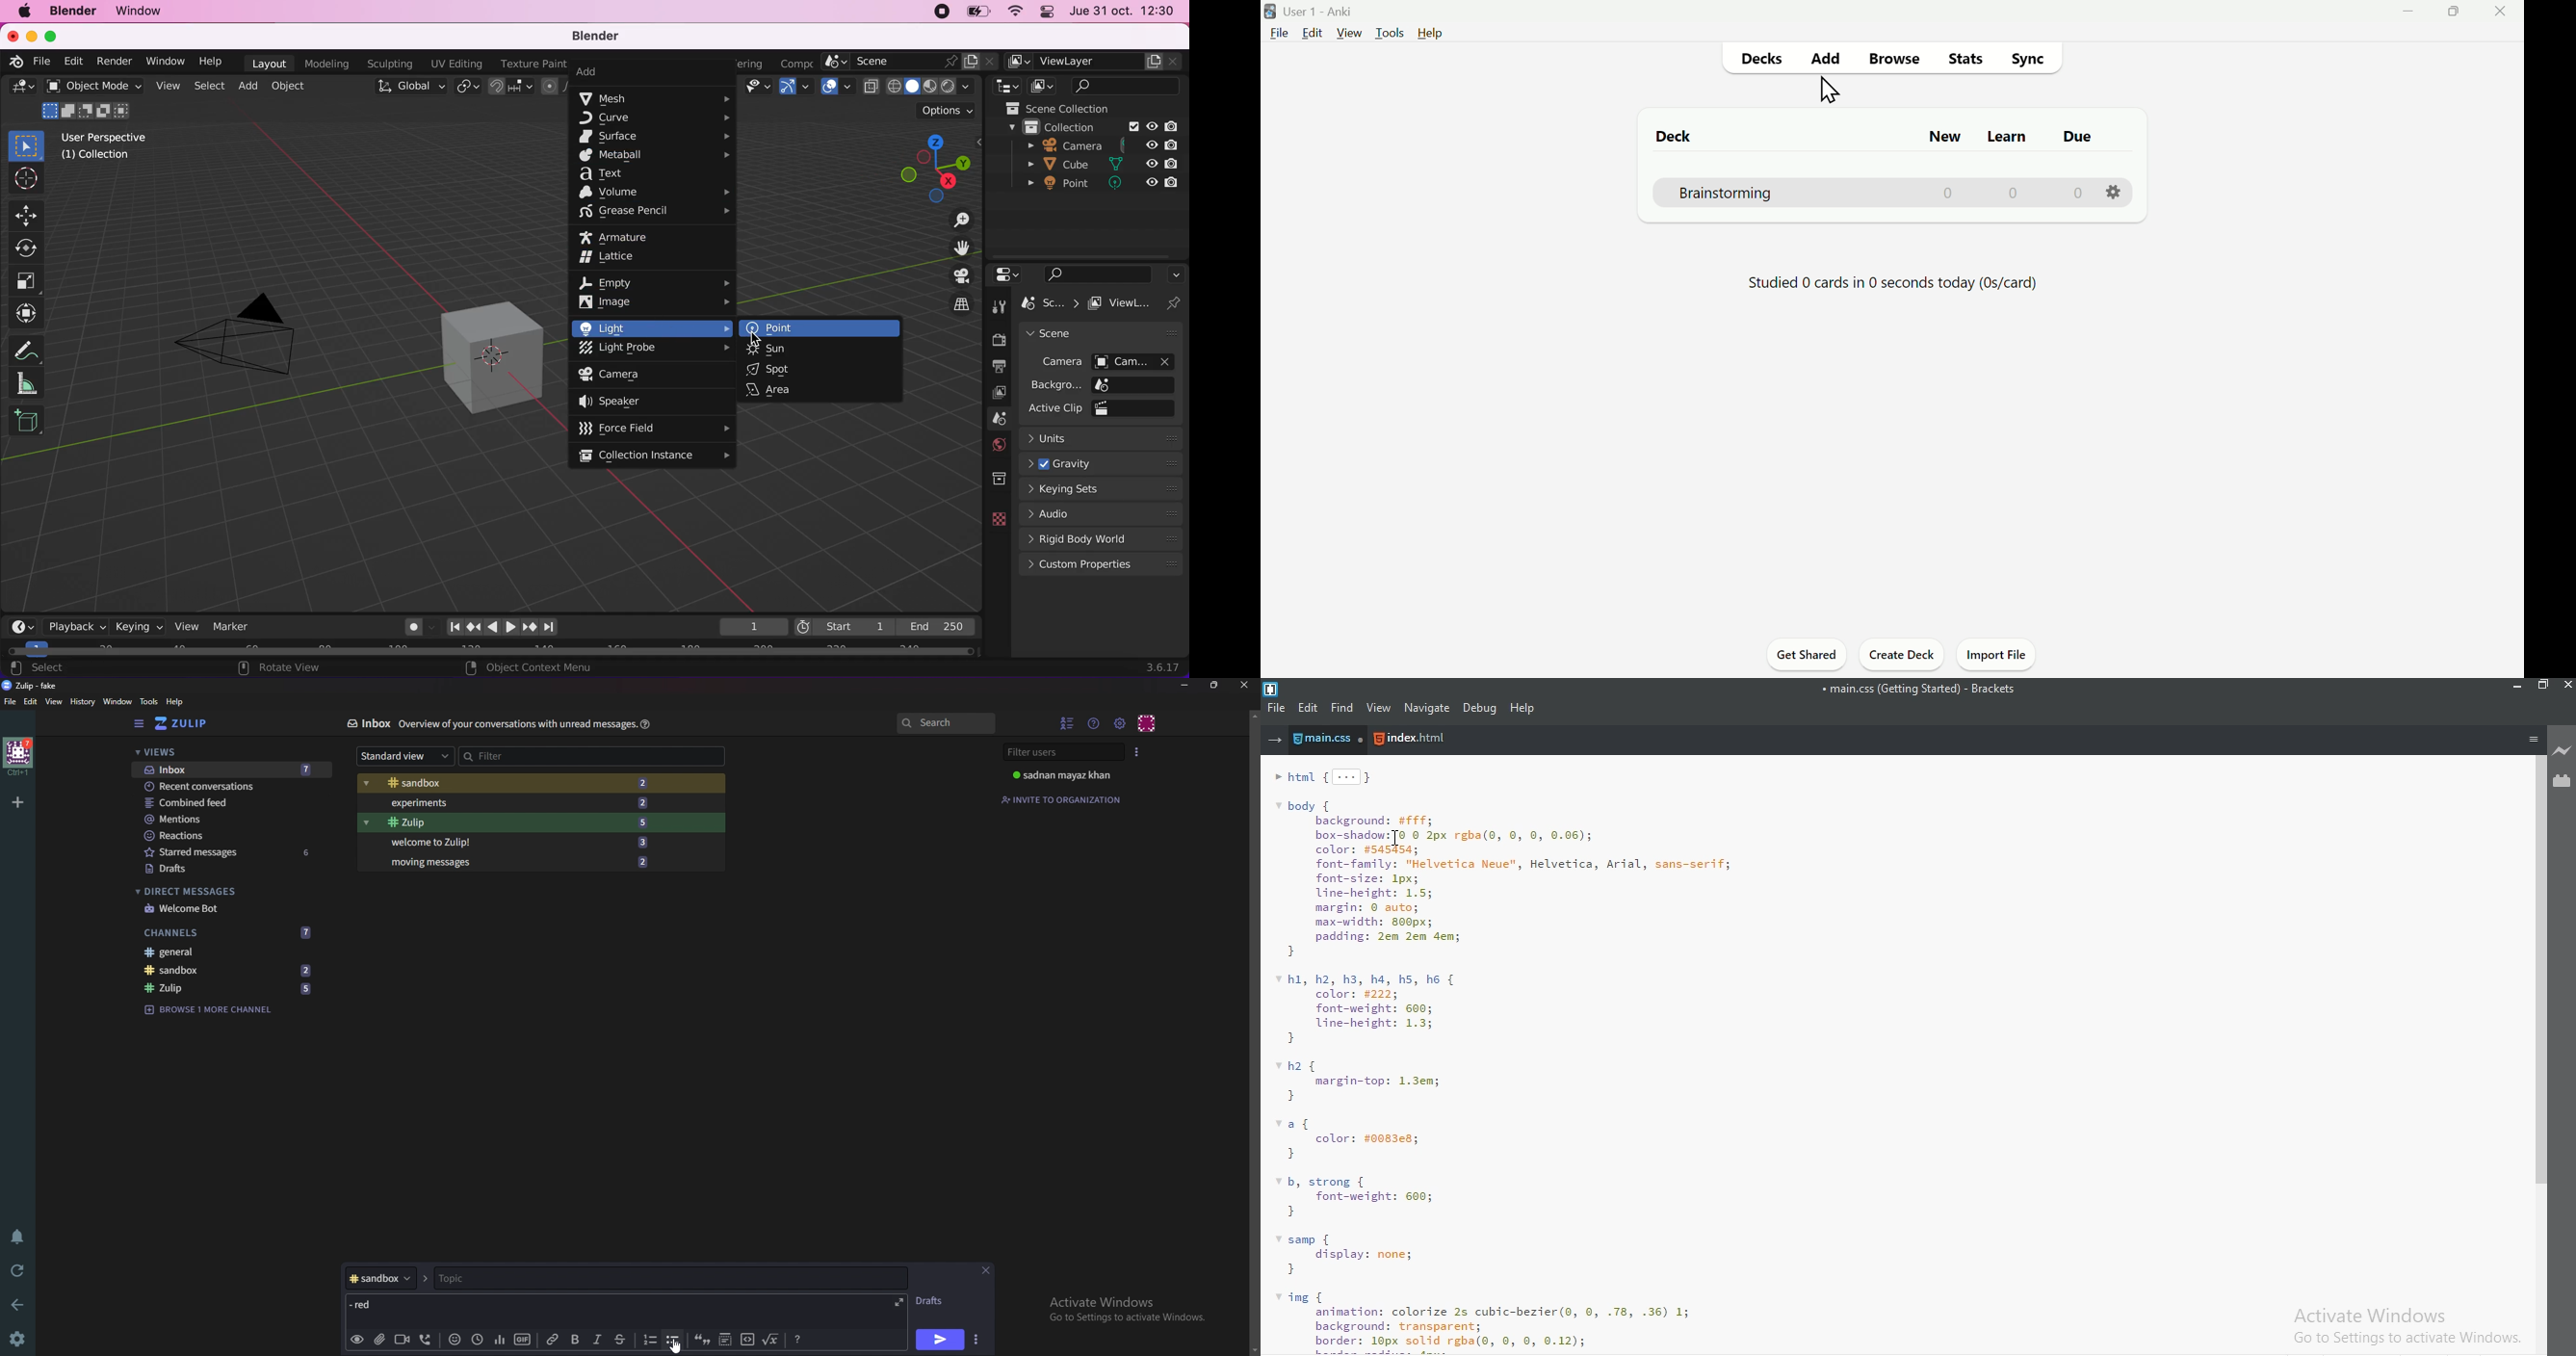 This screenshot has height=1372, width=2576. What do you see at coordinates (985, 1271) in the screenshot?
I see `Close message` at bounding box center [985, 1271].